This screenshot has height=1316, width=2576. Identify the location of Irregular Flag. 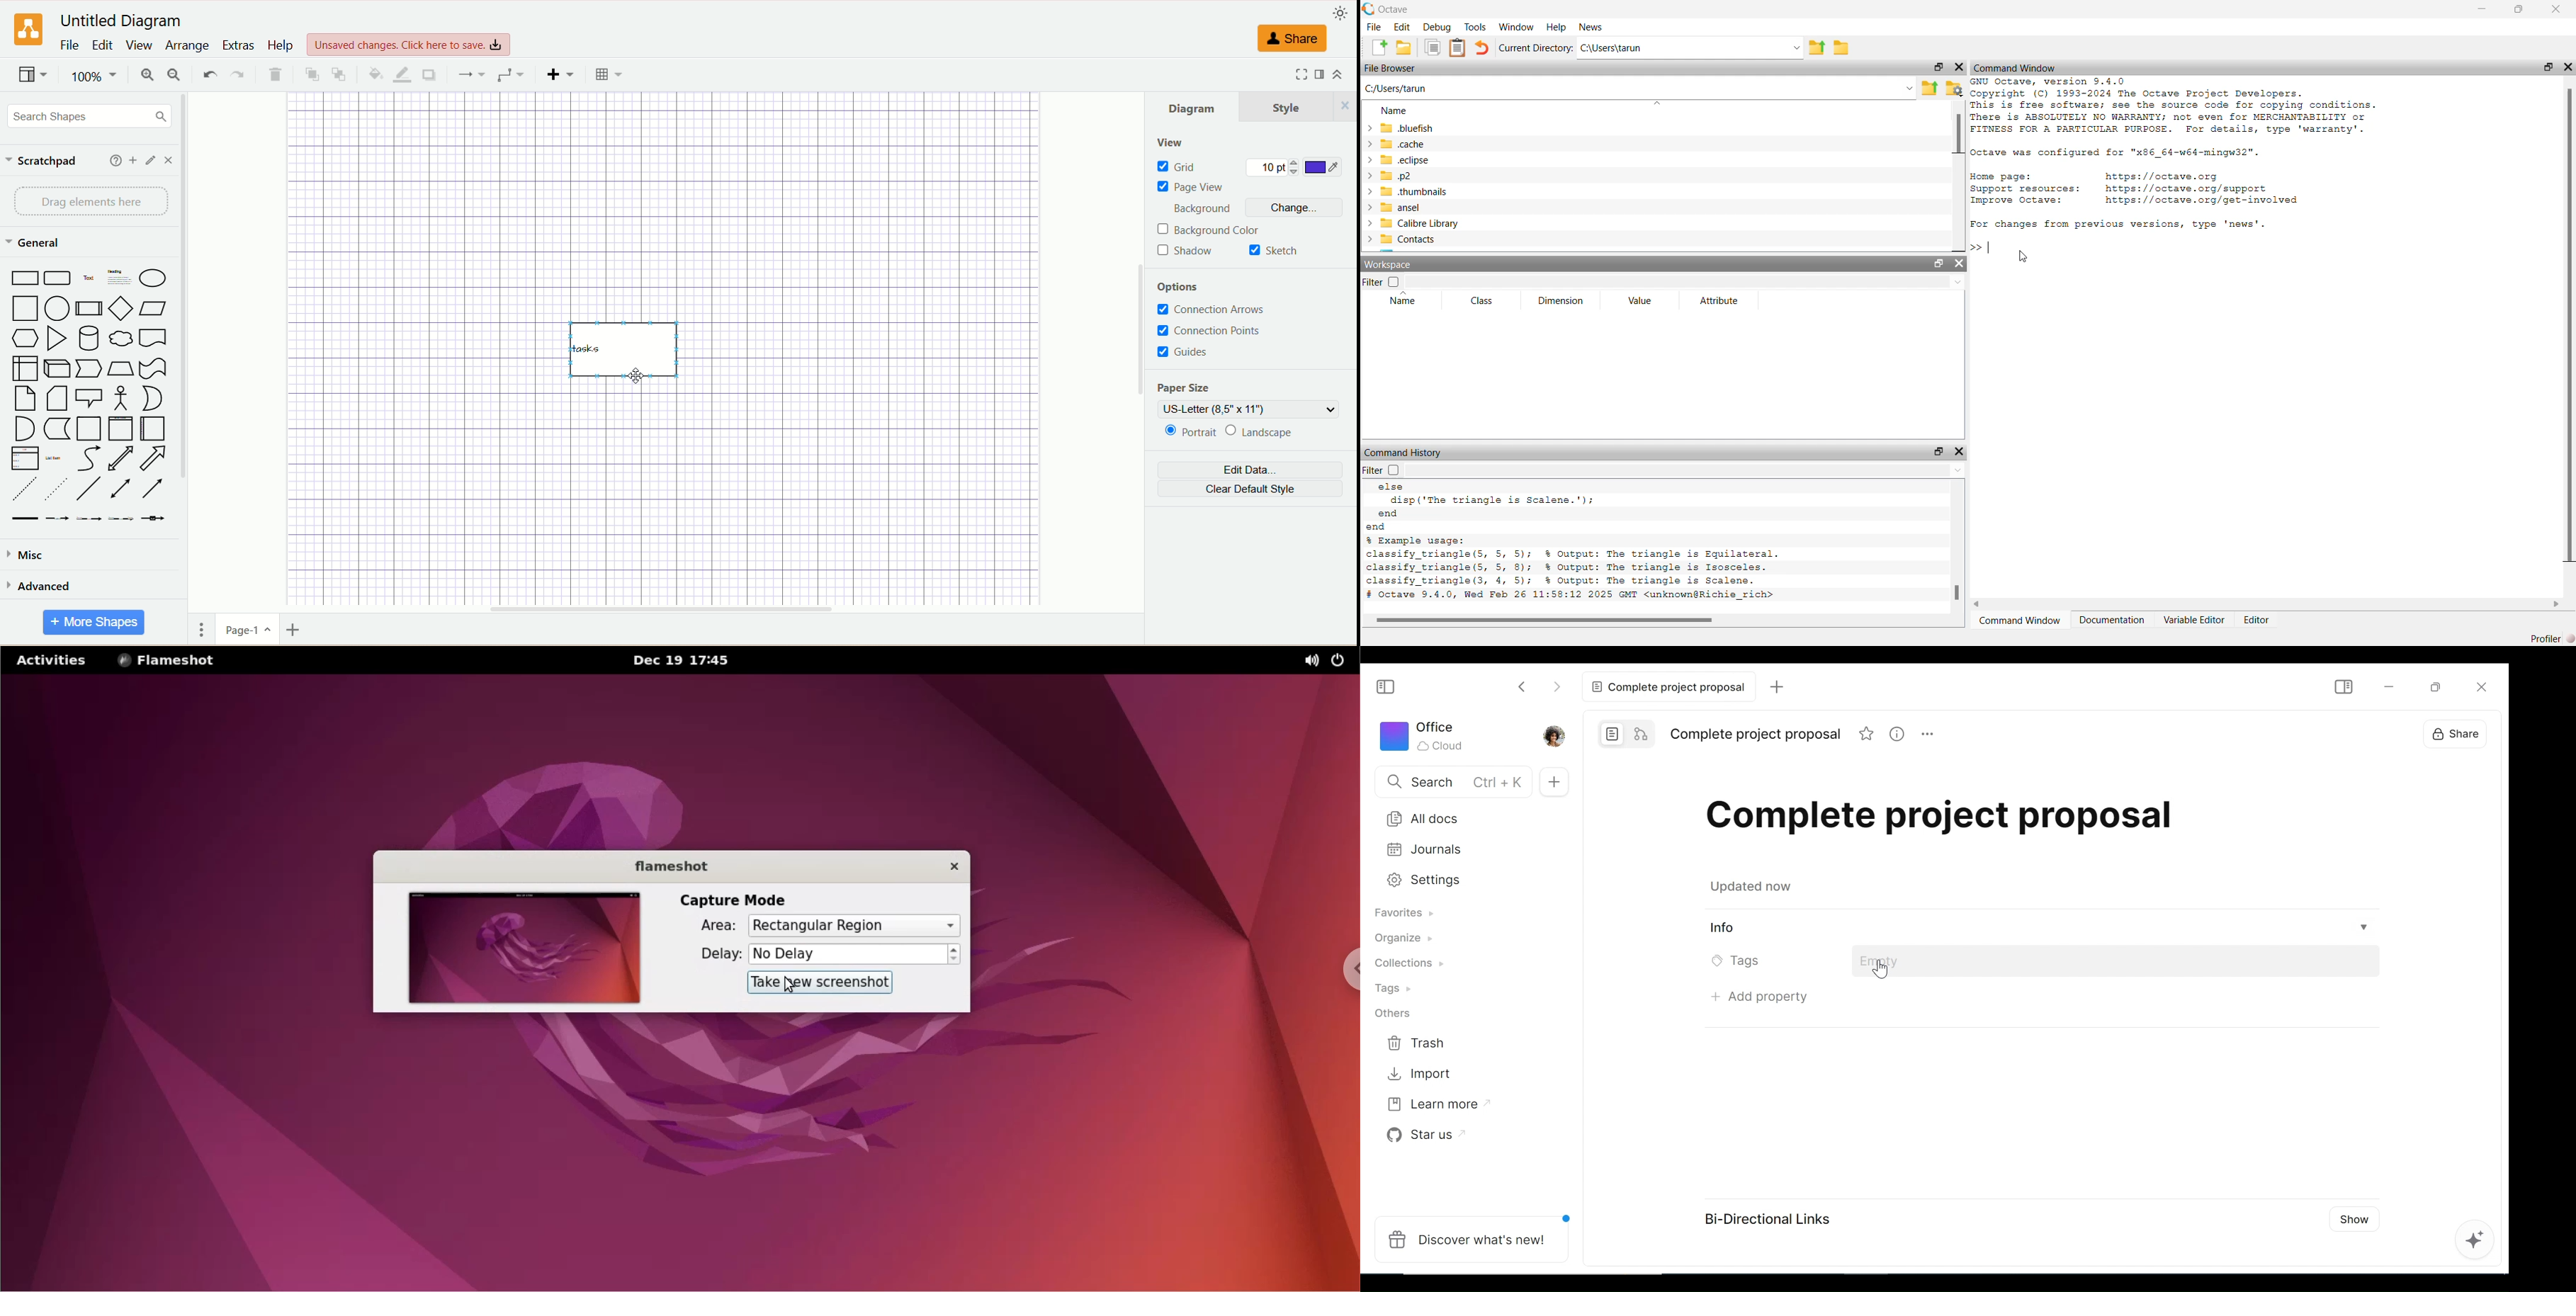
(154, 369).